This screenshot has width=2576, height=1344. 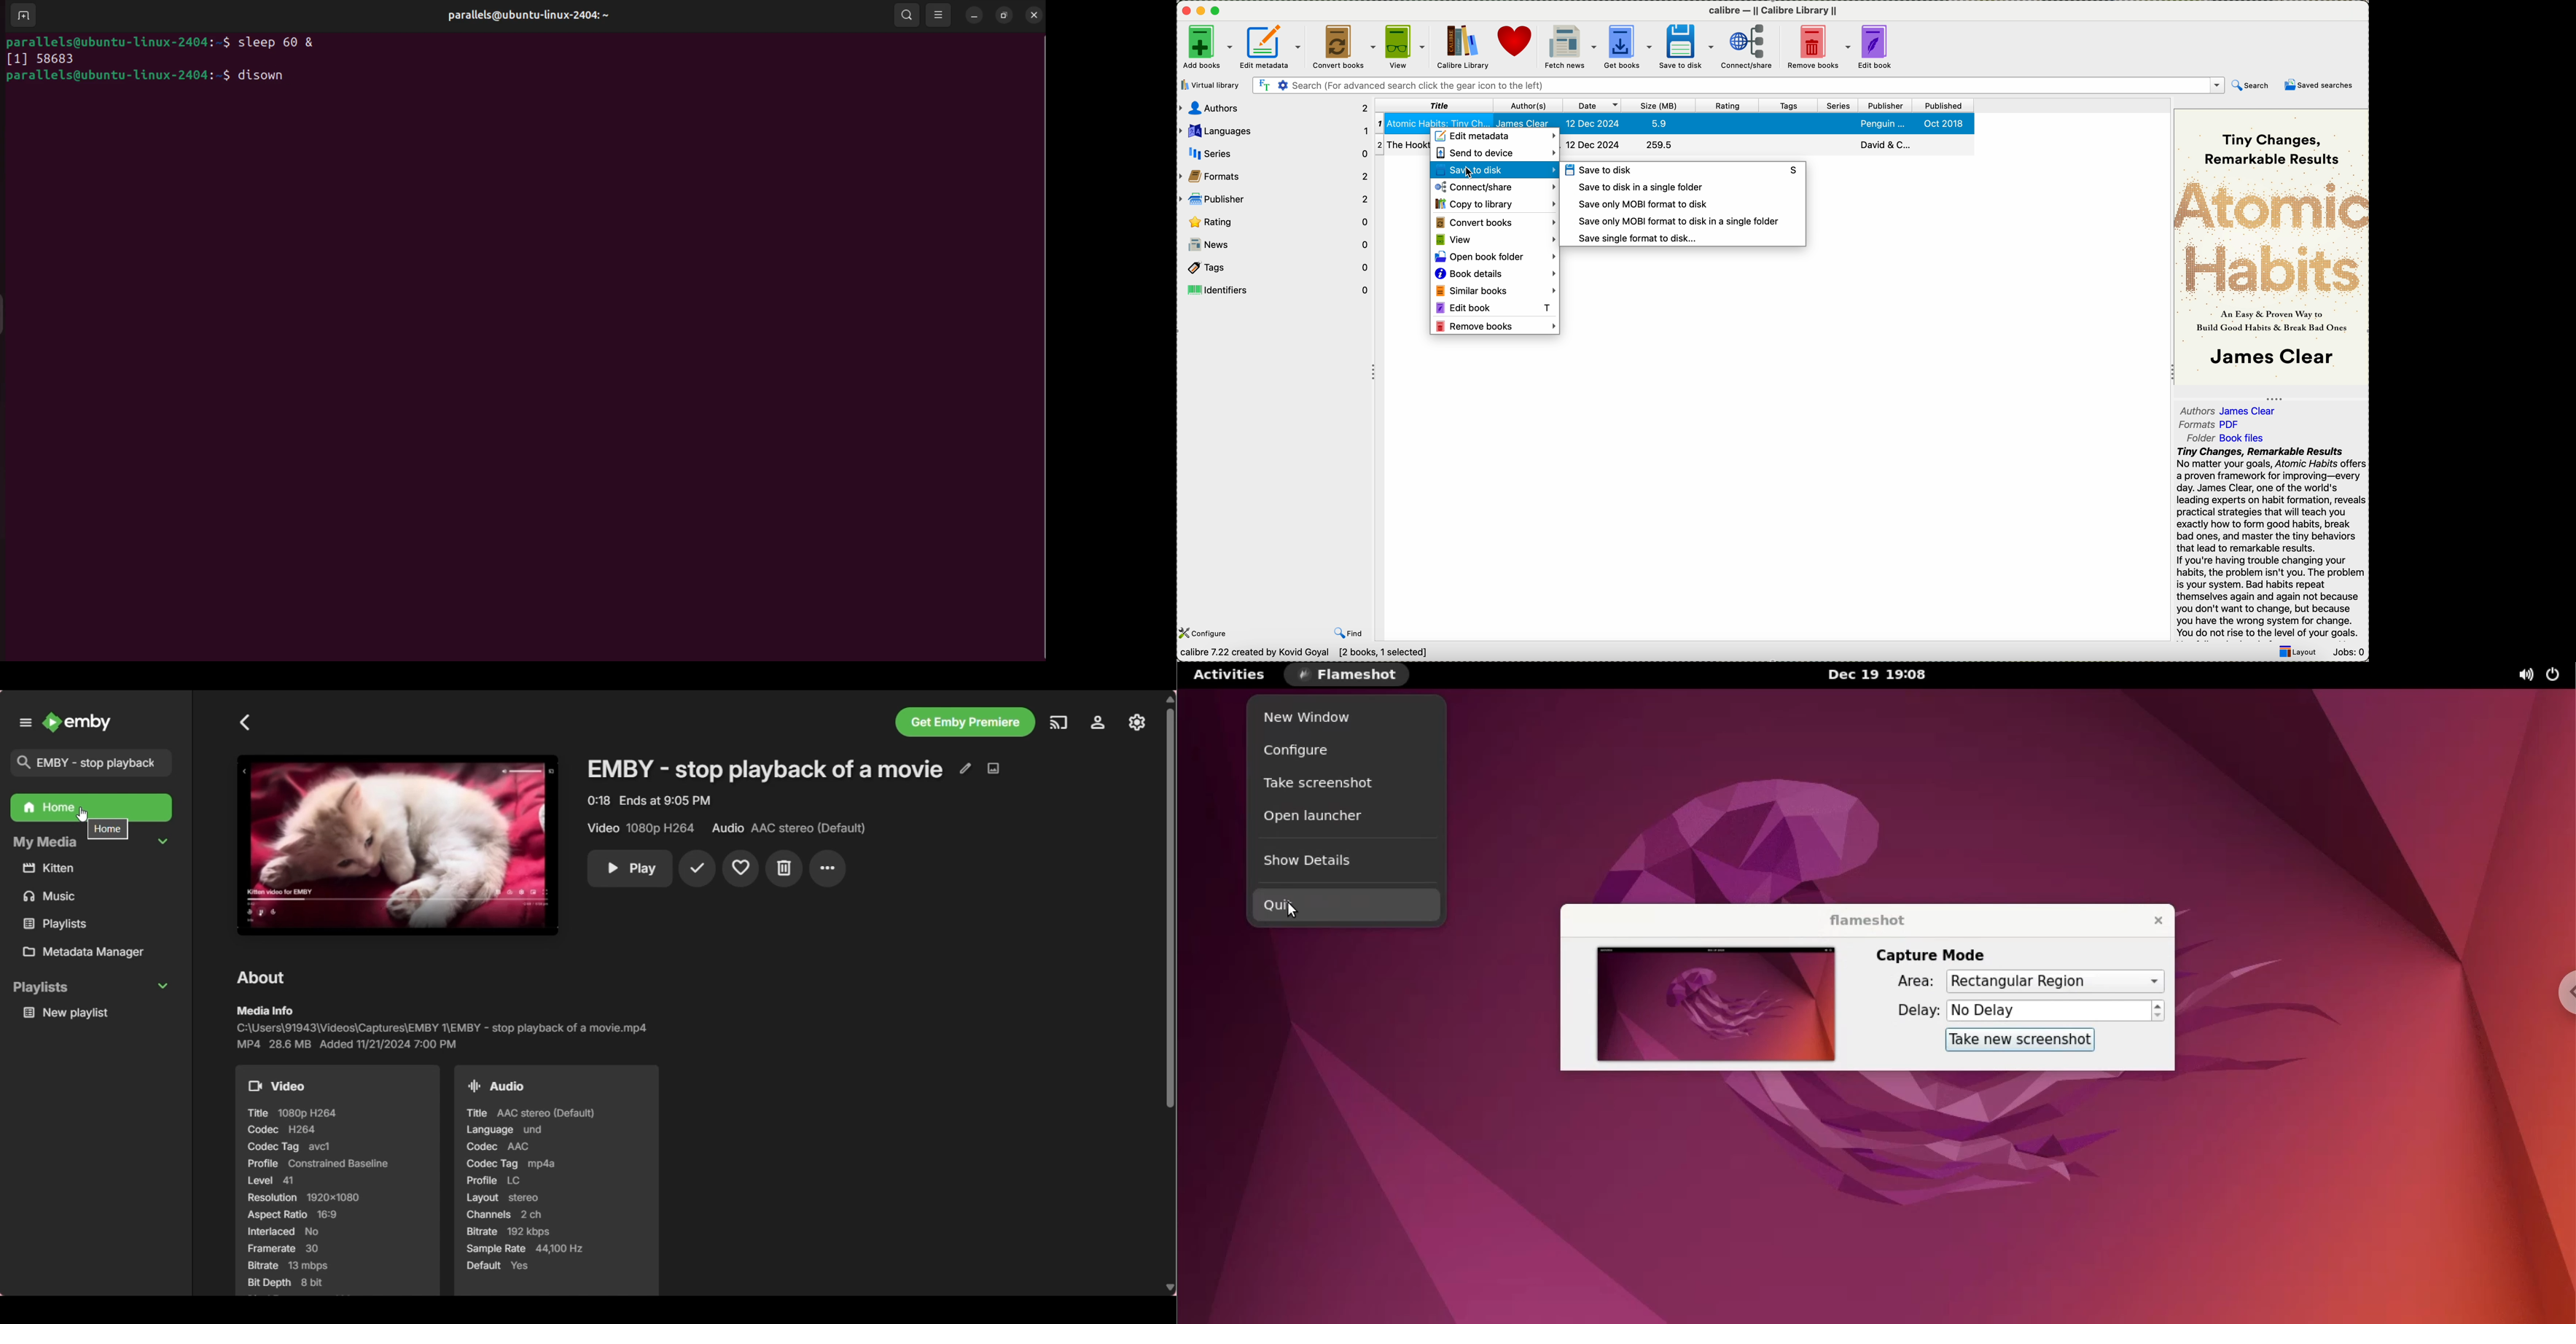 I want to click on save only MOVI format to disk, so click(x=1640, y=204).